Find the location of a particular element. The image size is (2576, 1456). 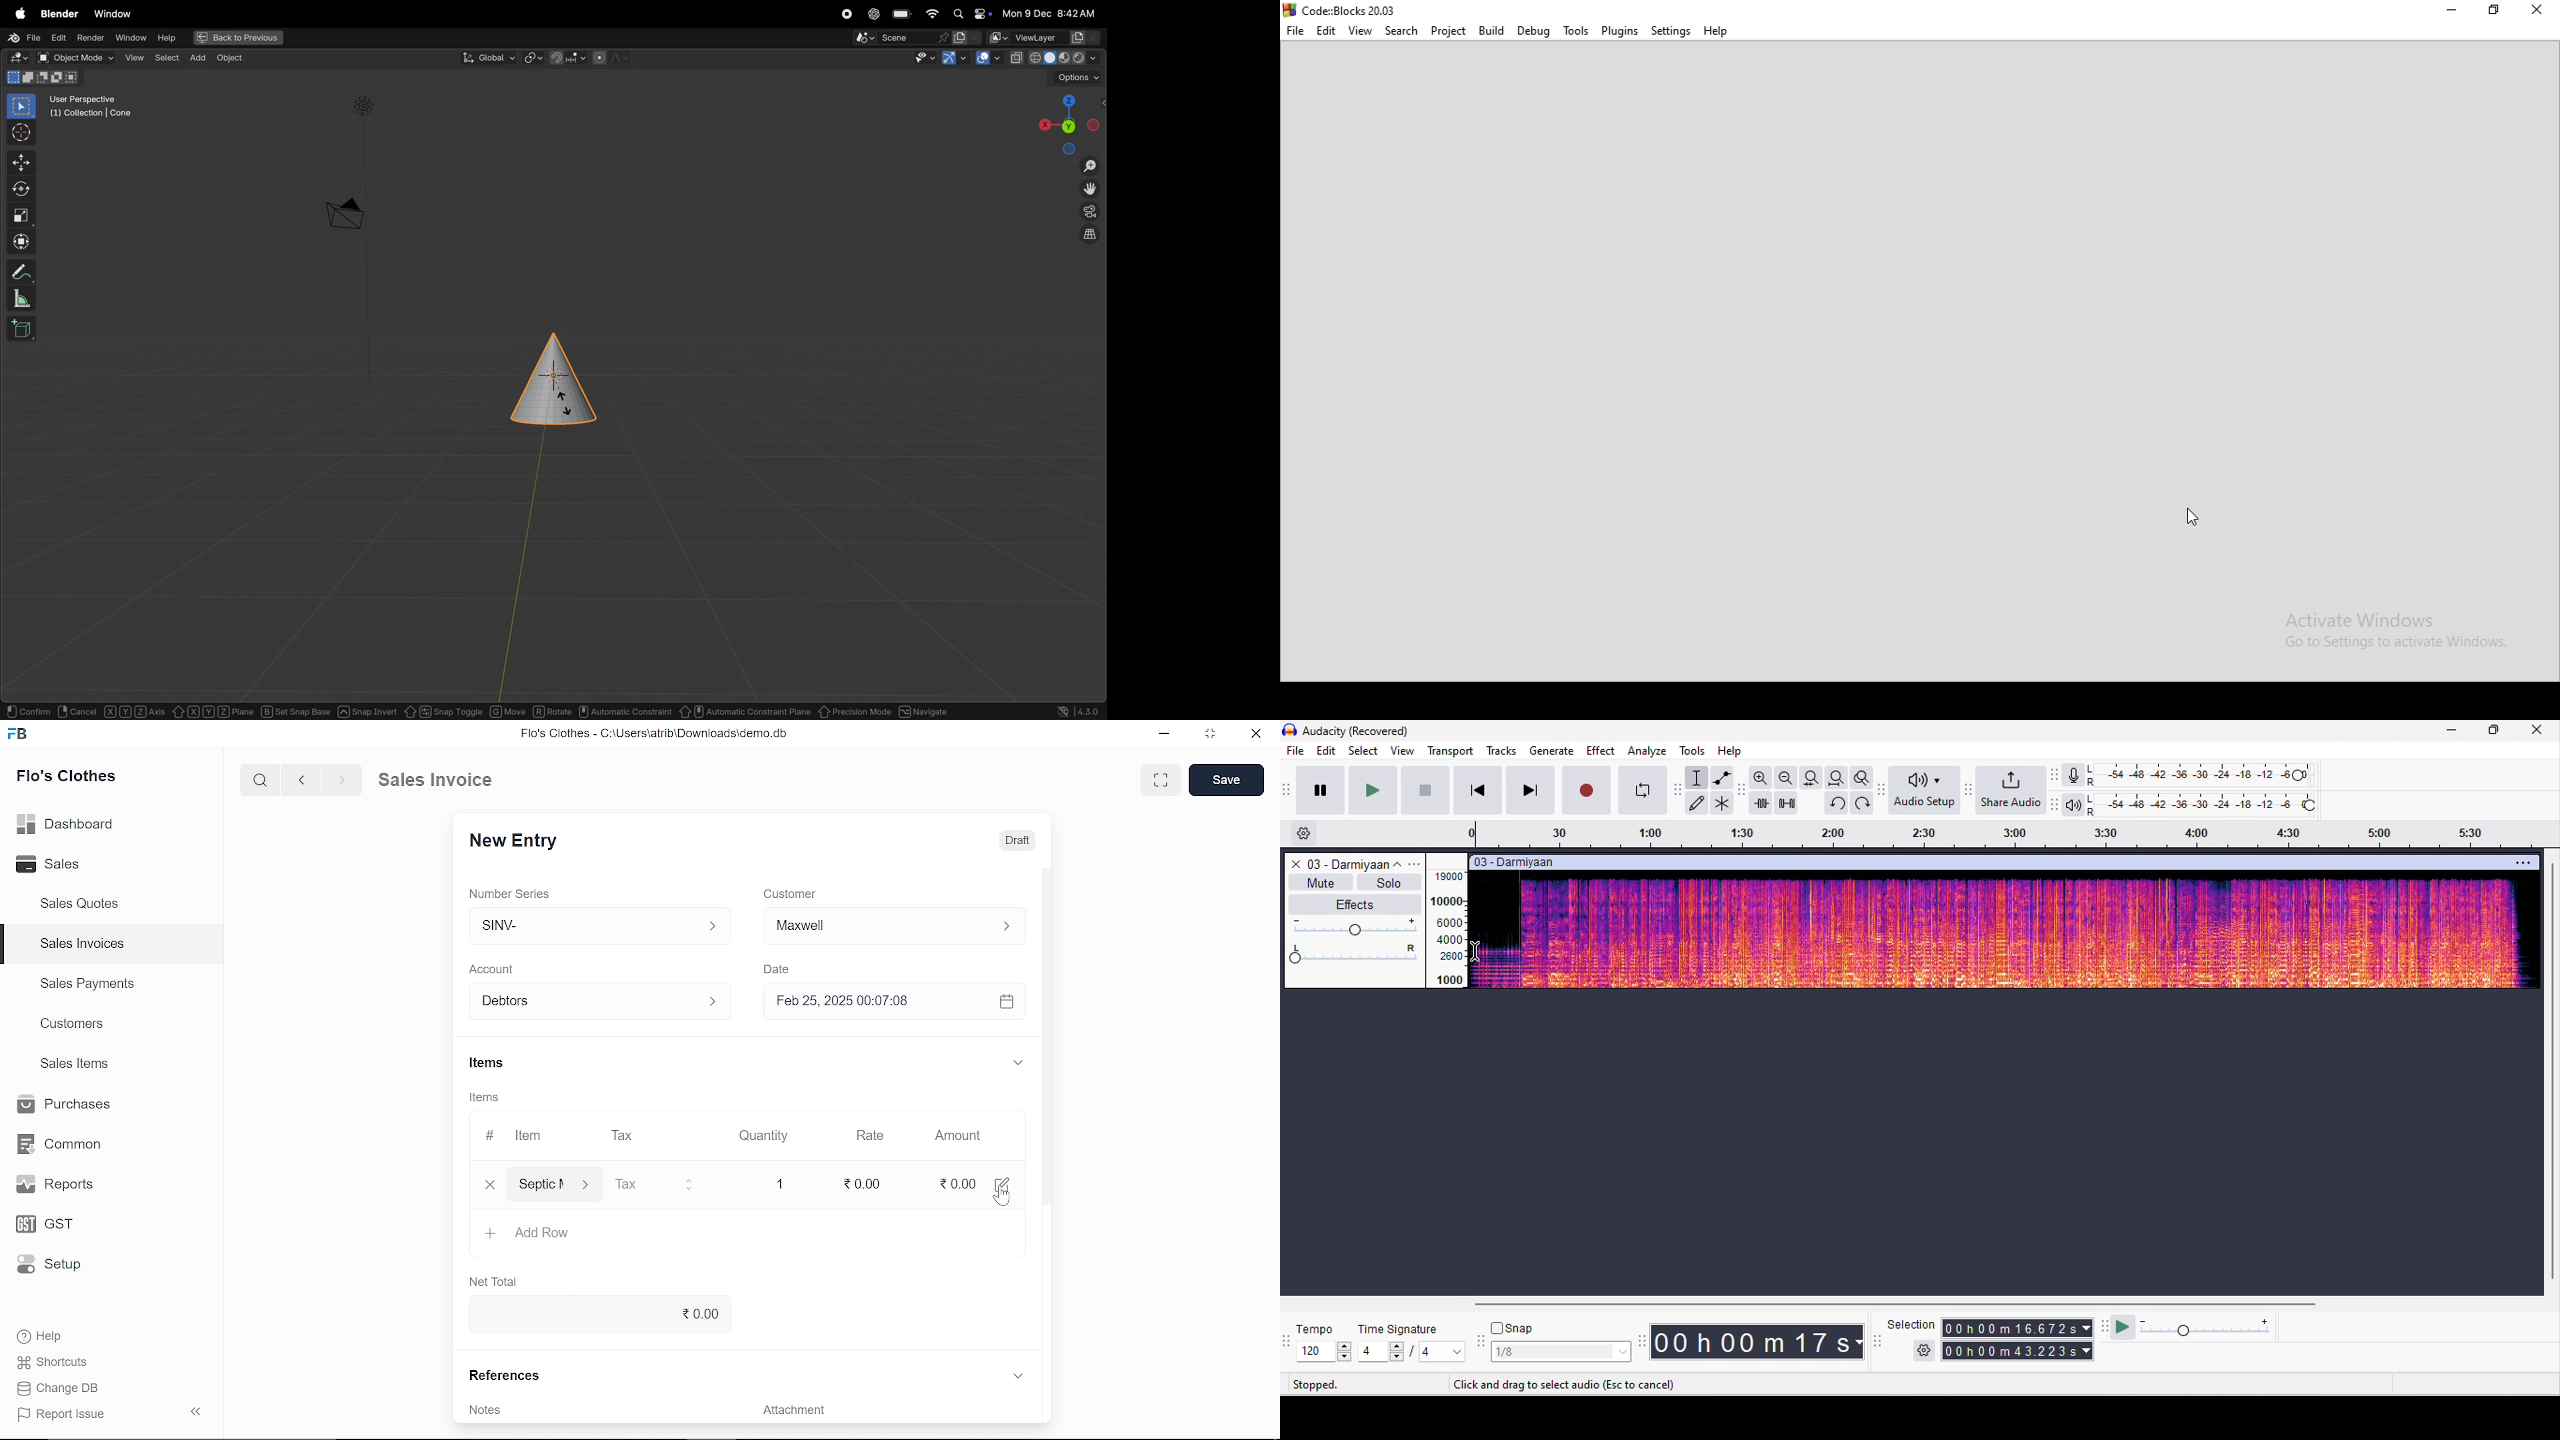

previous is located at coordinates (303, 780).